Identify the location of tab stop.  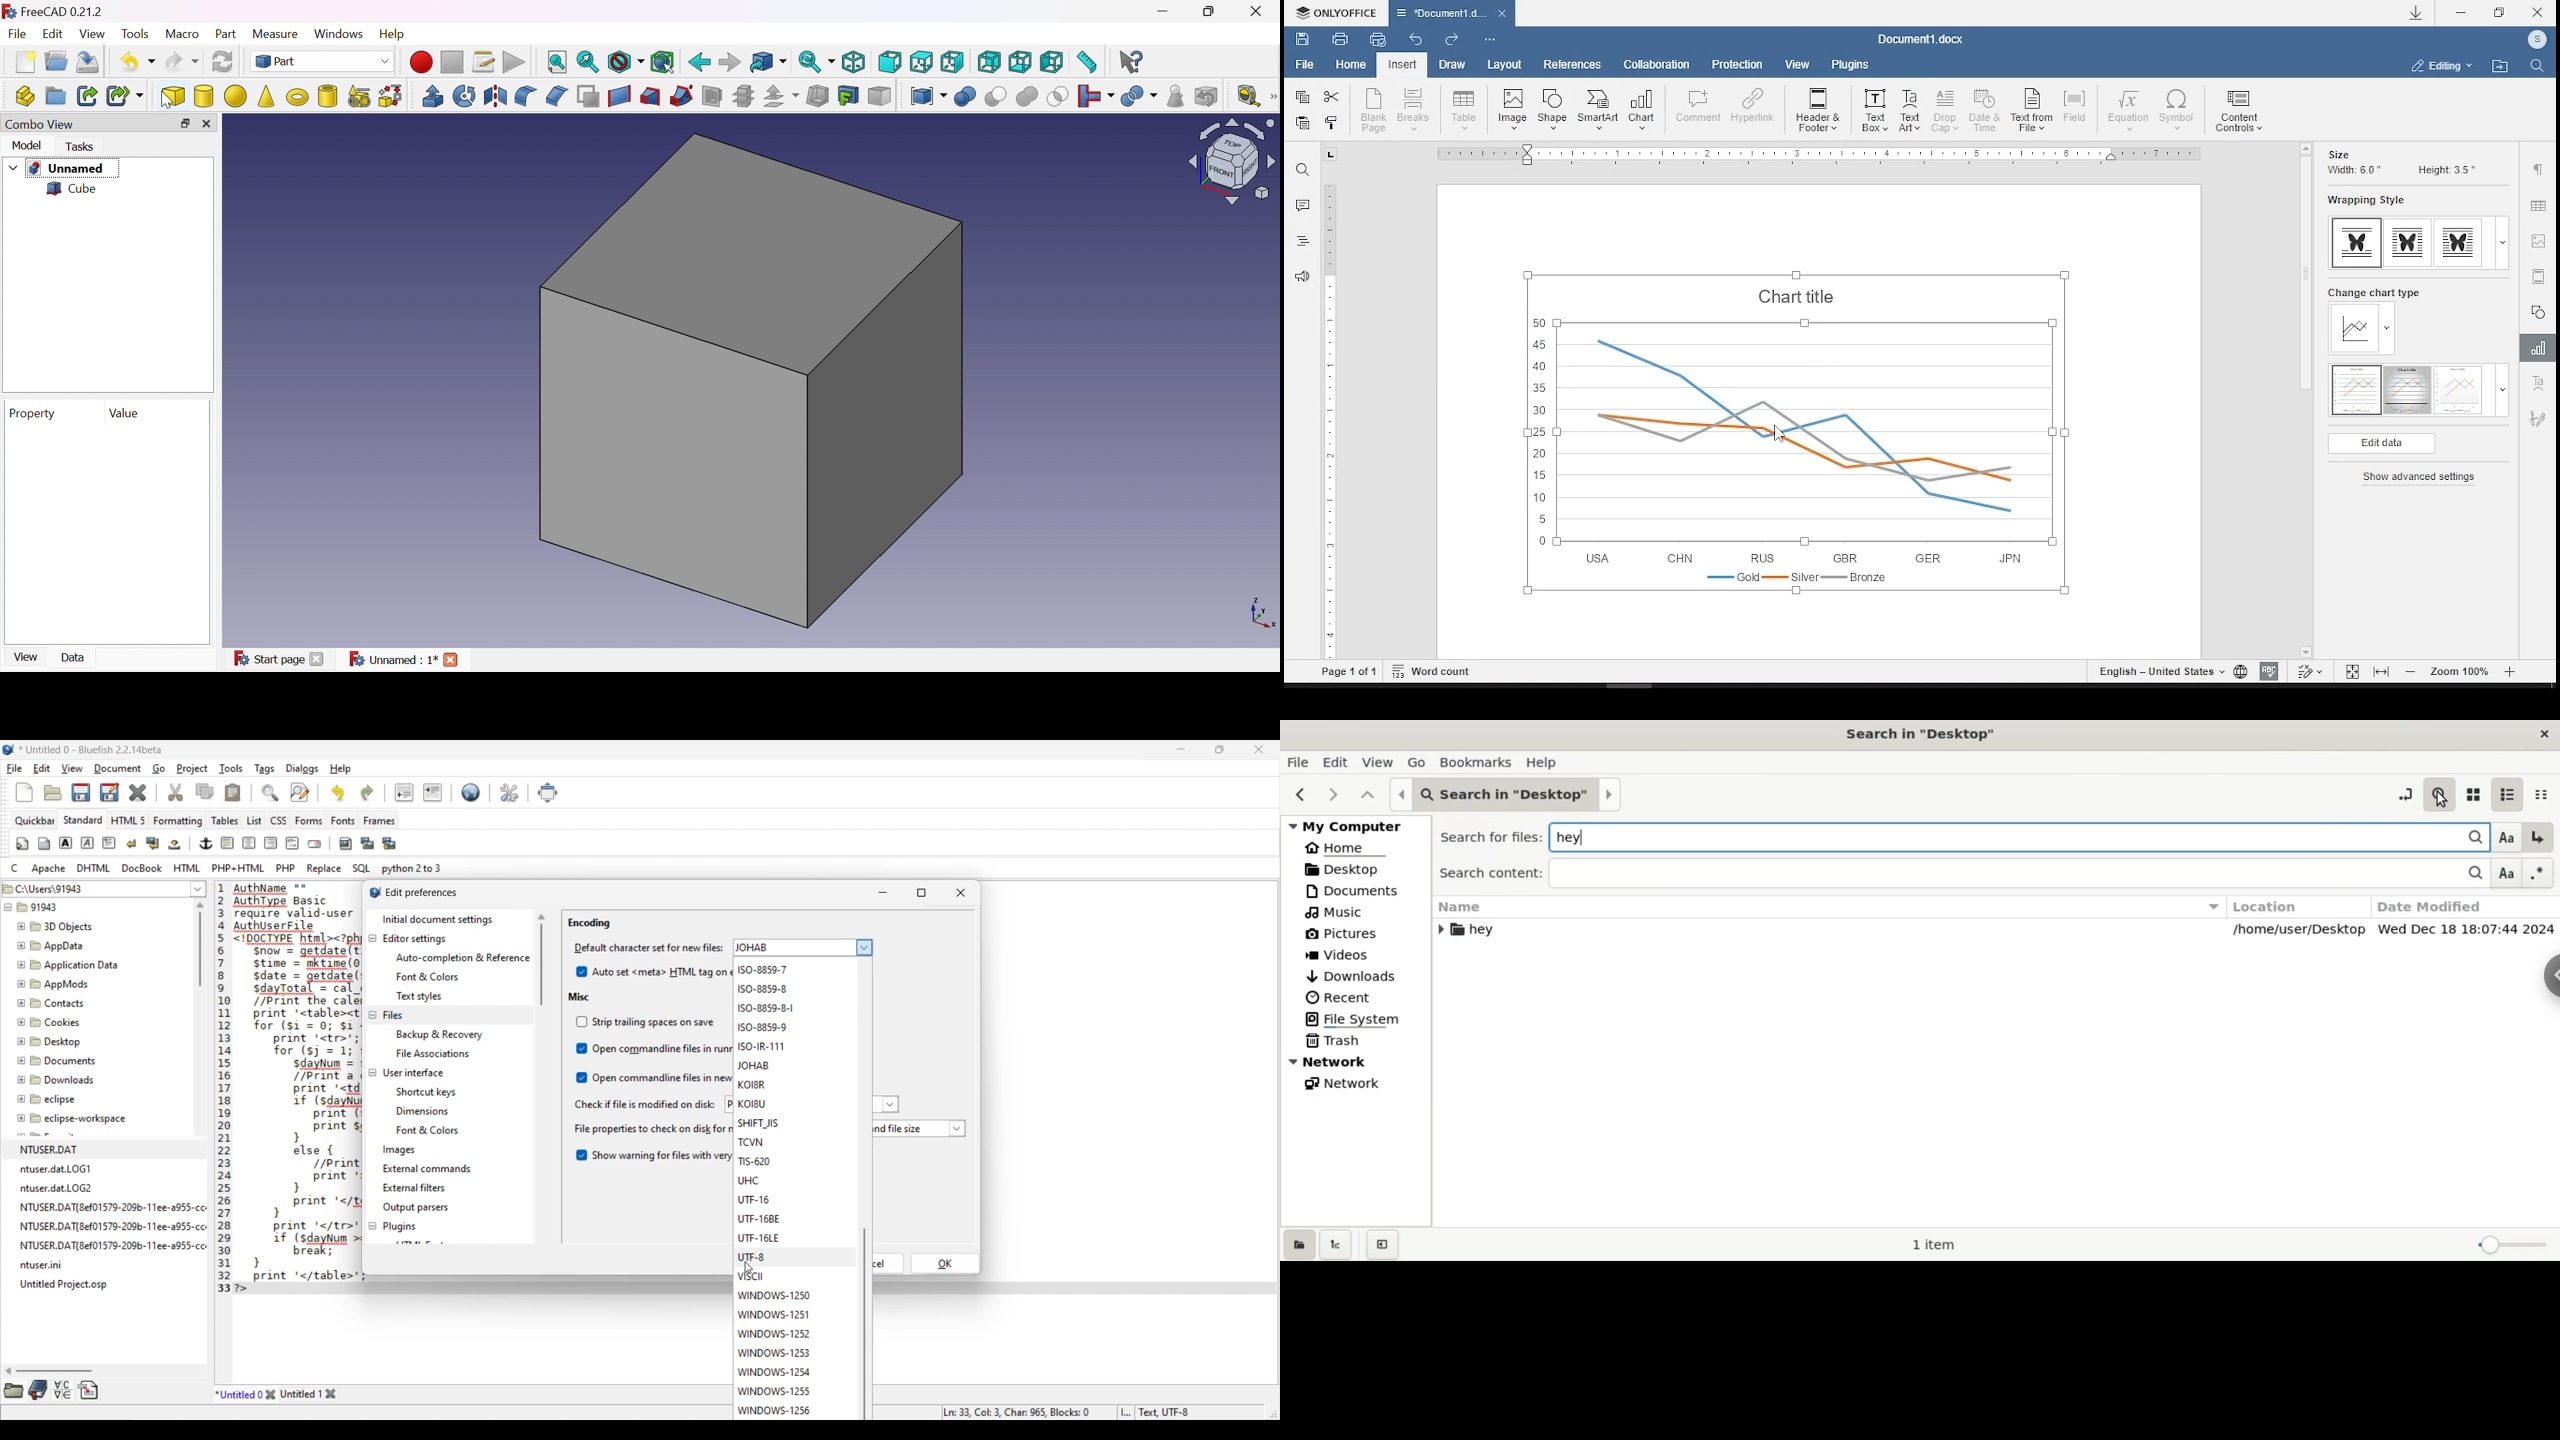
(1330, 154).